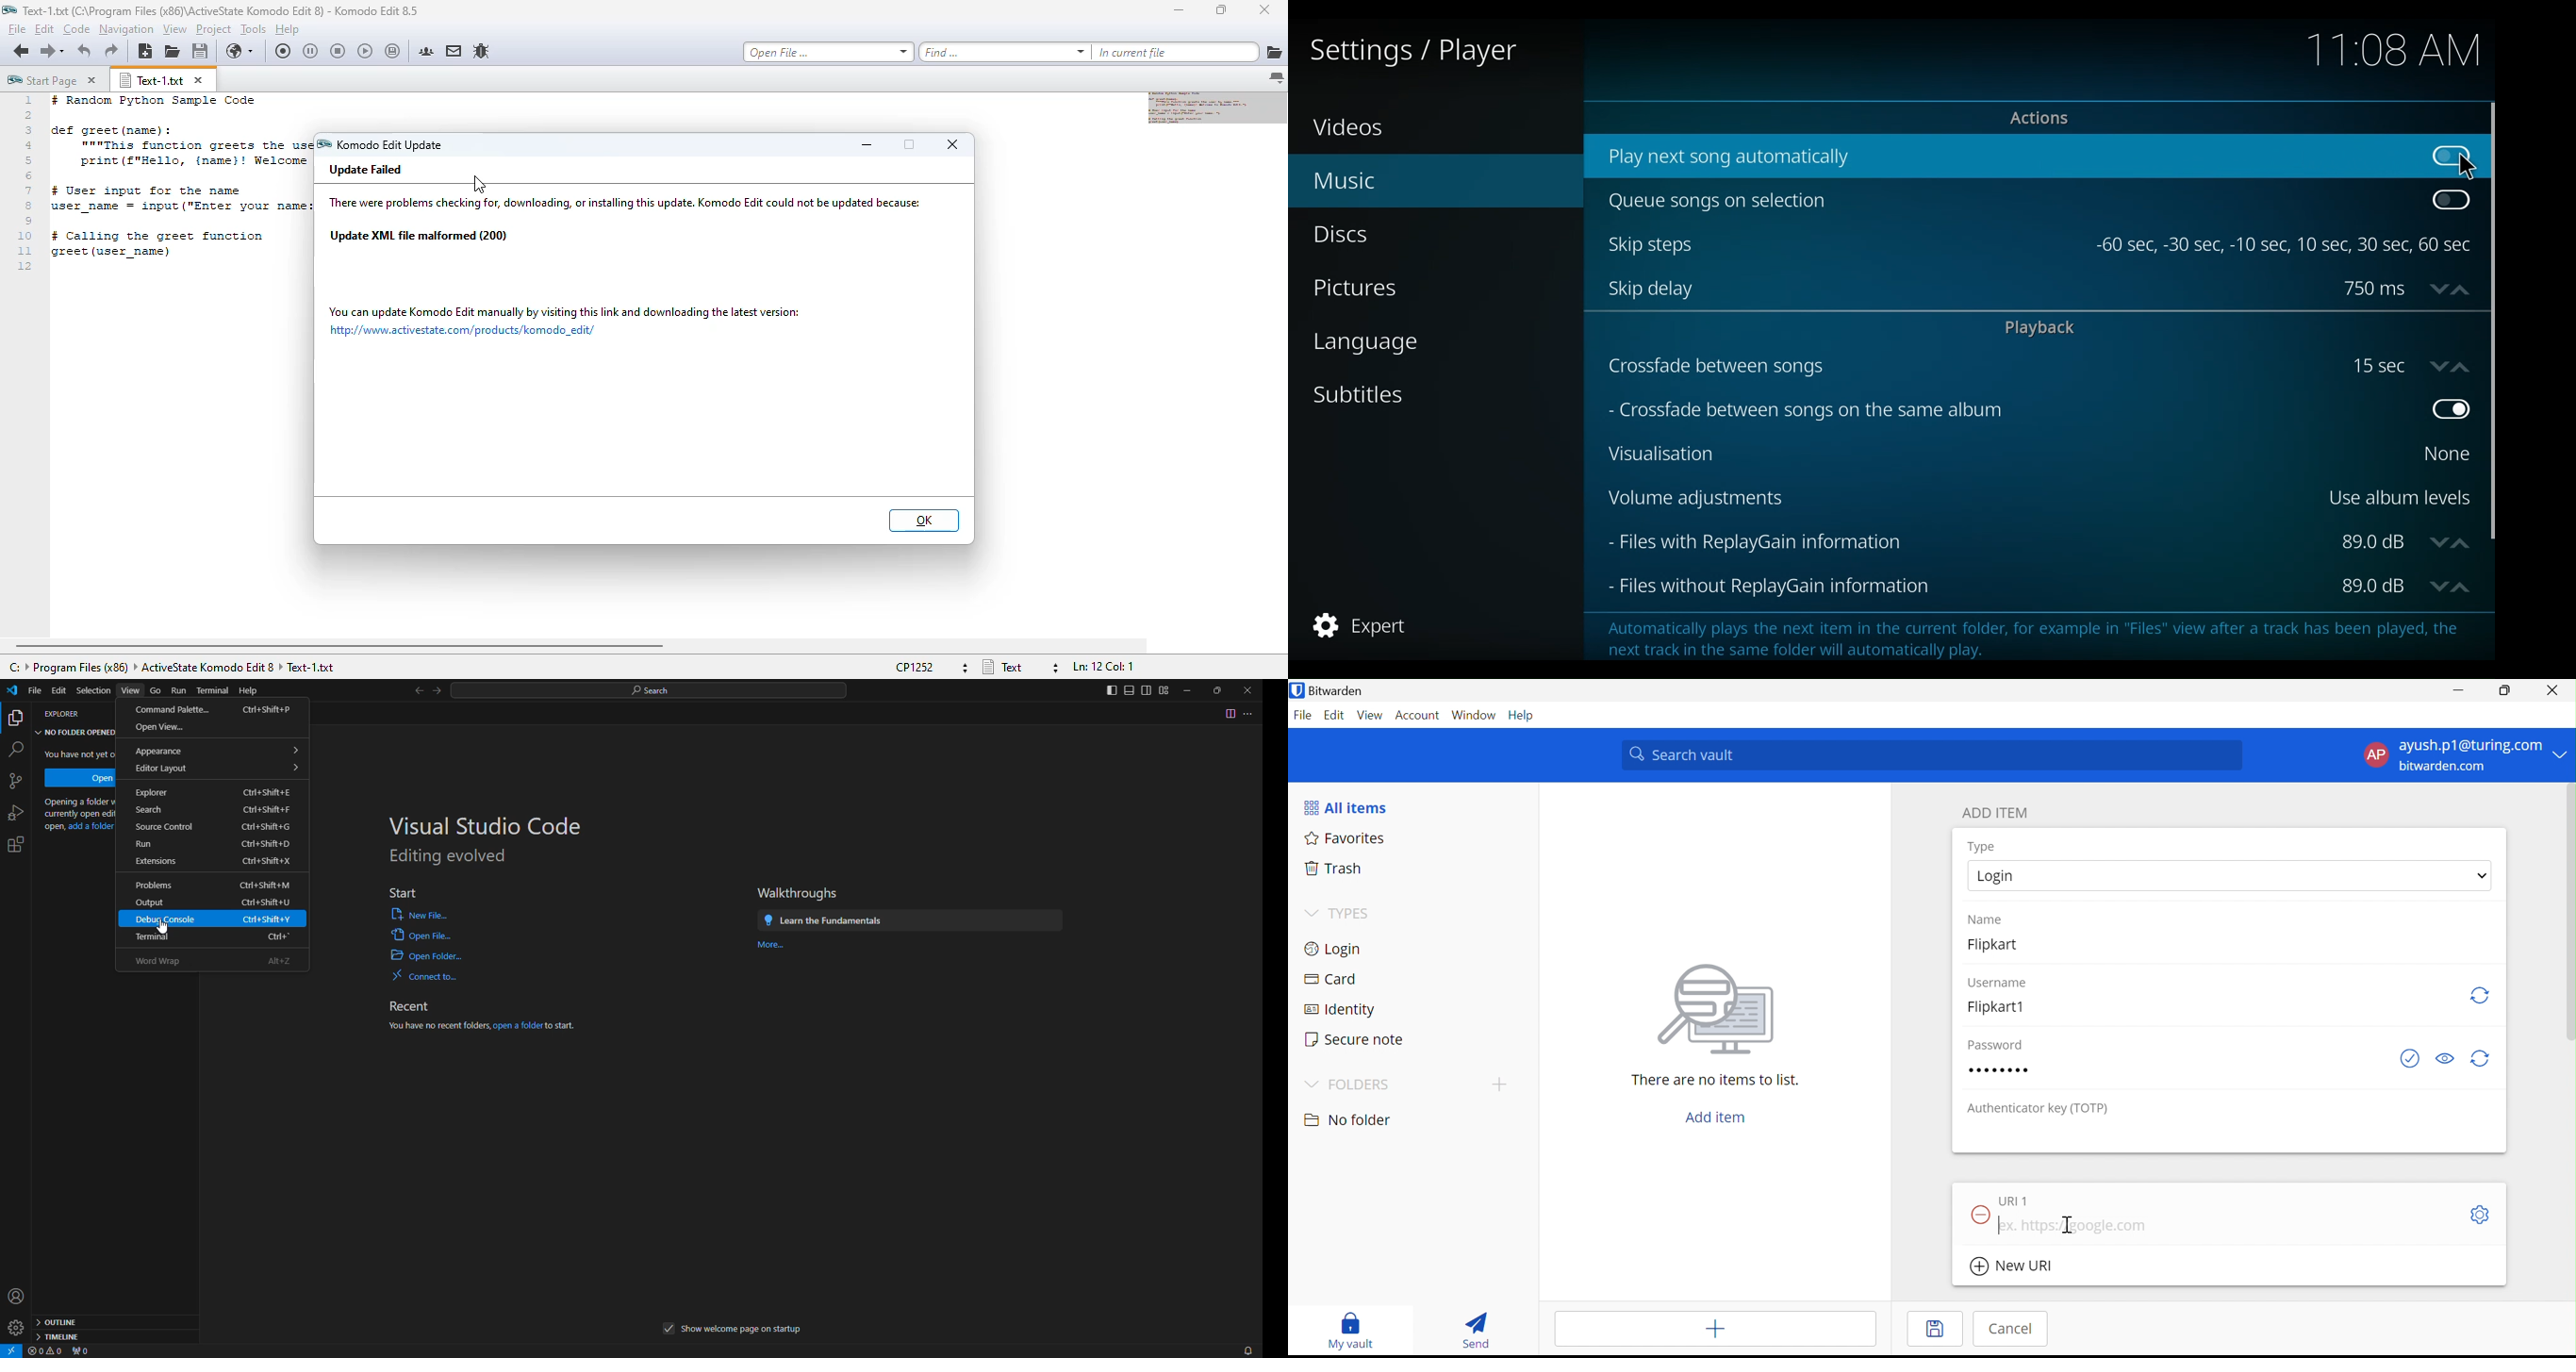  What do you see at coordinates (1004, 52) in the screenshot?
I see `find` at bounding box center [1004, 52].